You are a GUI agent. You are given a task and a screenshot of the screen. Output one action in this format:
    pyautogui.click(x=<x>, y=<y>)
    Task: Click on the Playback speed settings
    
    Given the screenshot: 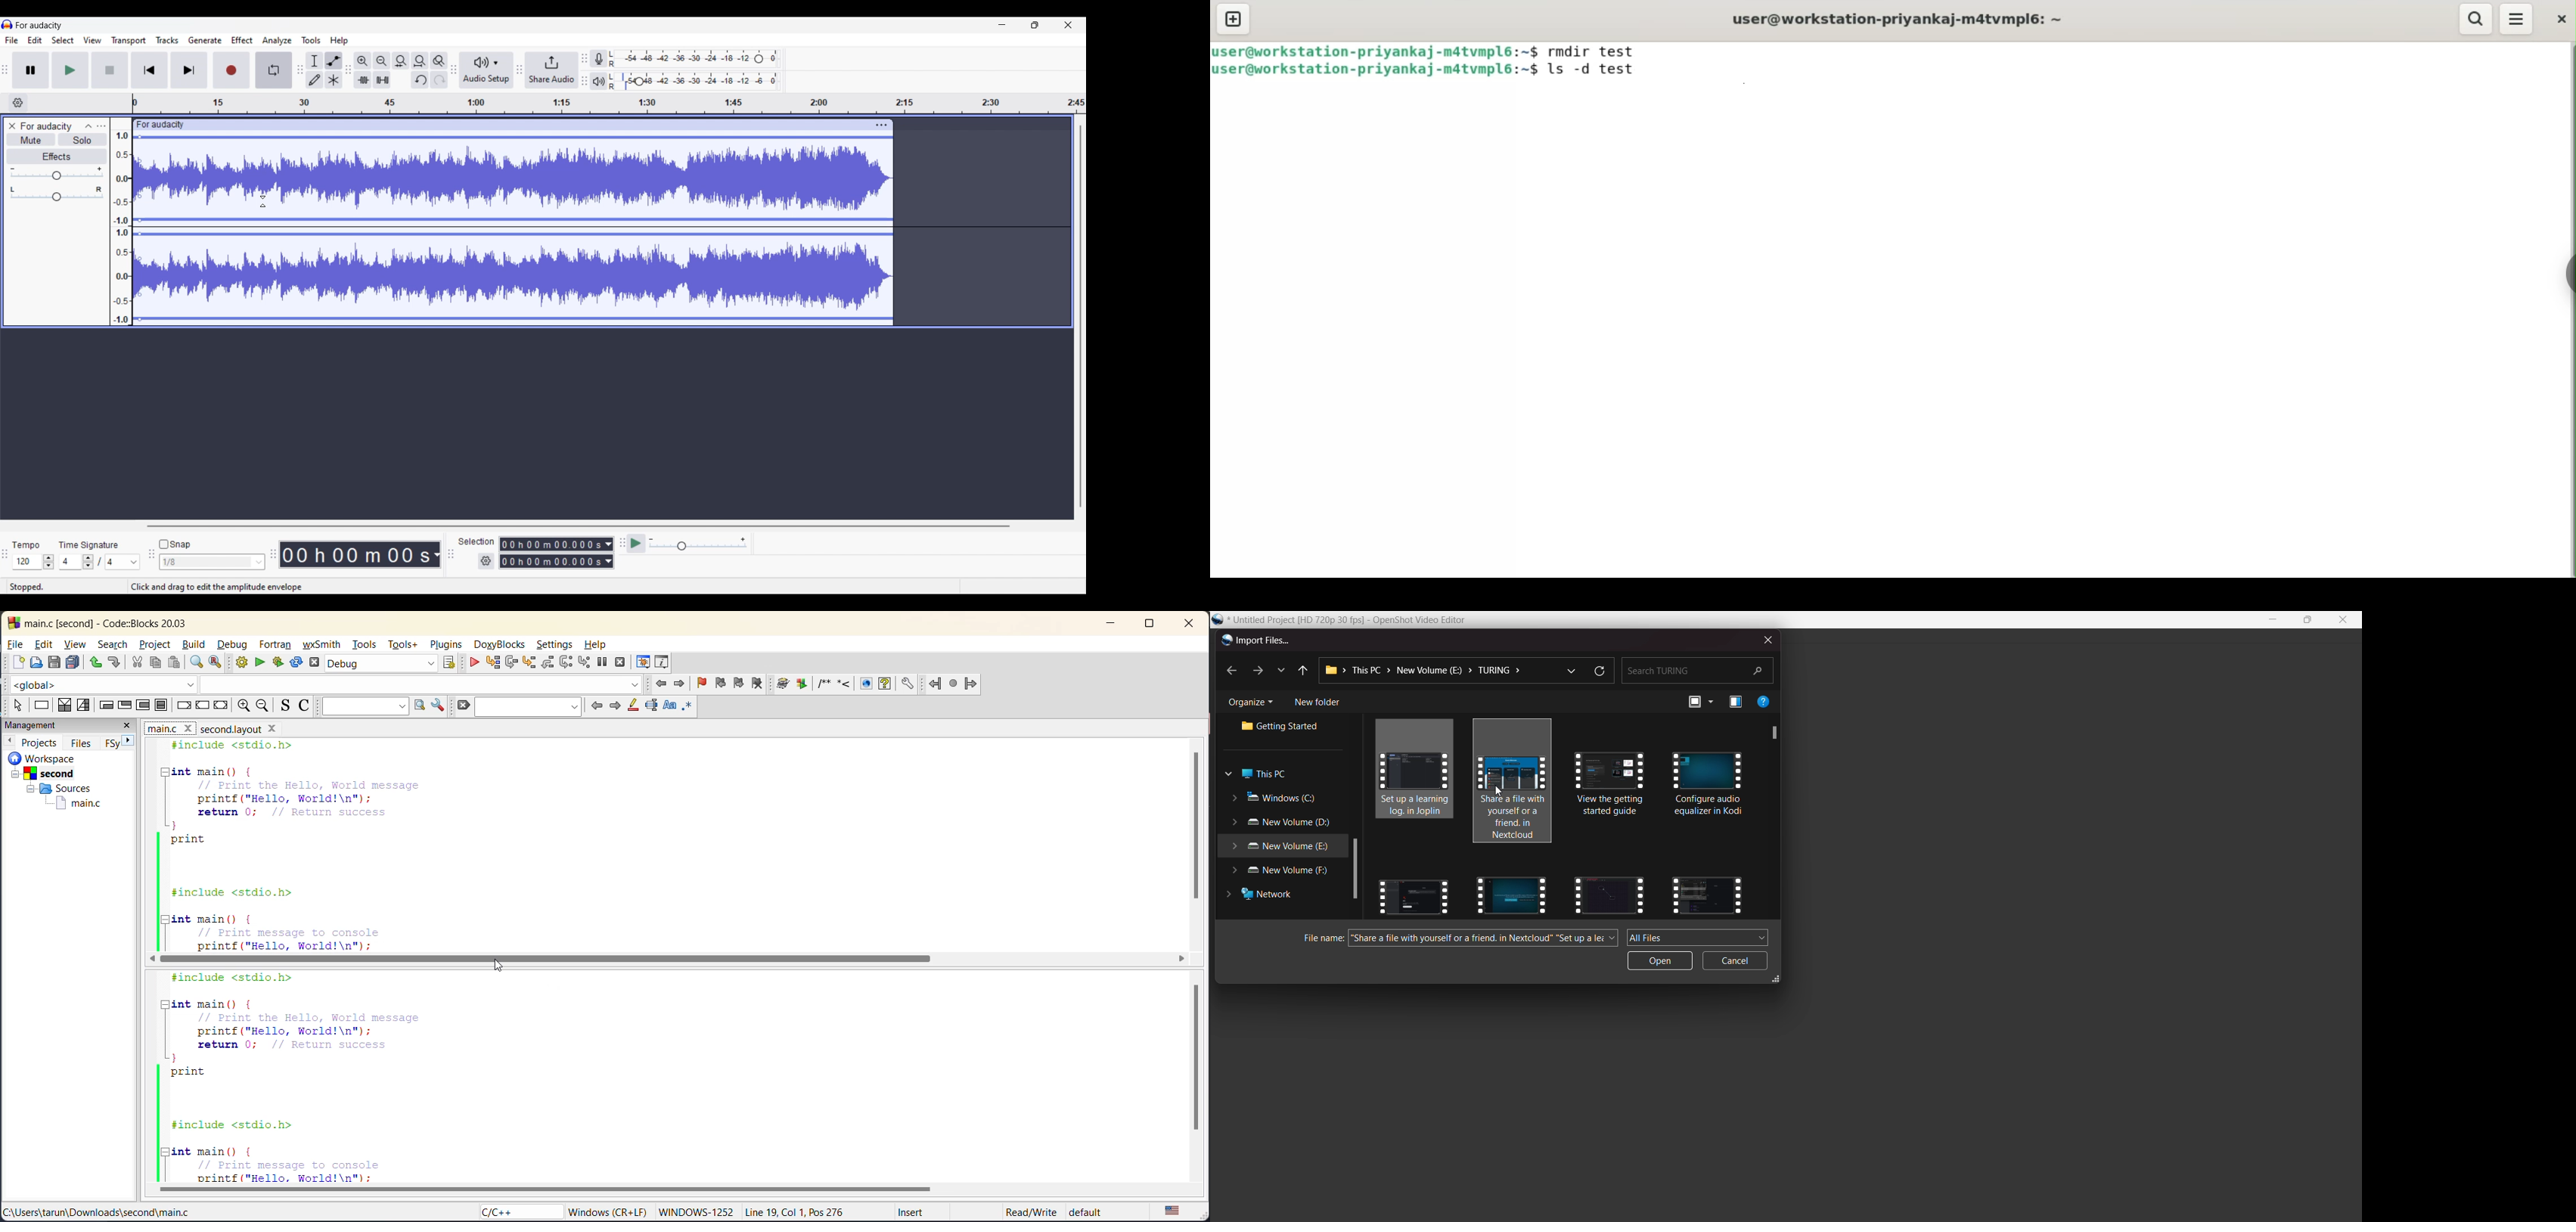 What is the action you would take?
    pyautogui.click(x=698, y=543)
    